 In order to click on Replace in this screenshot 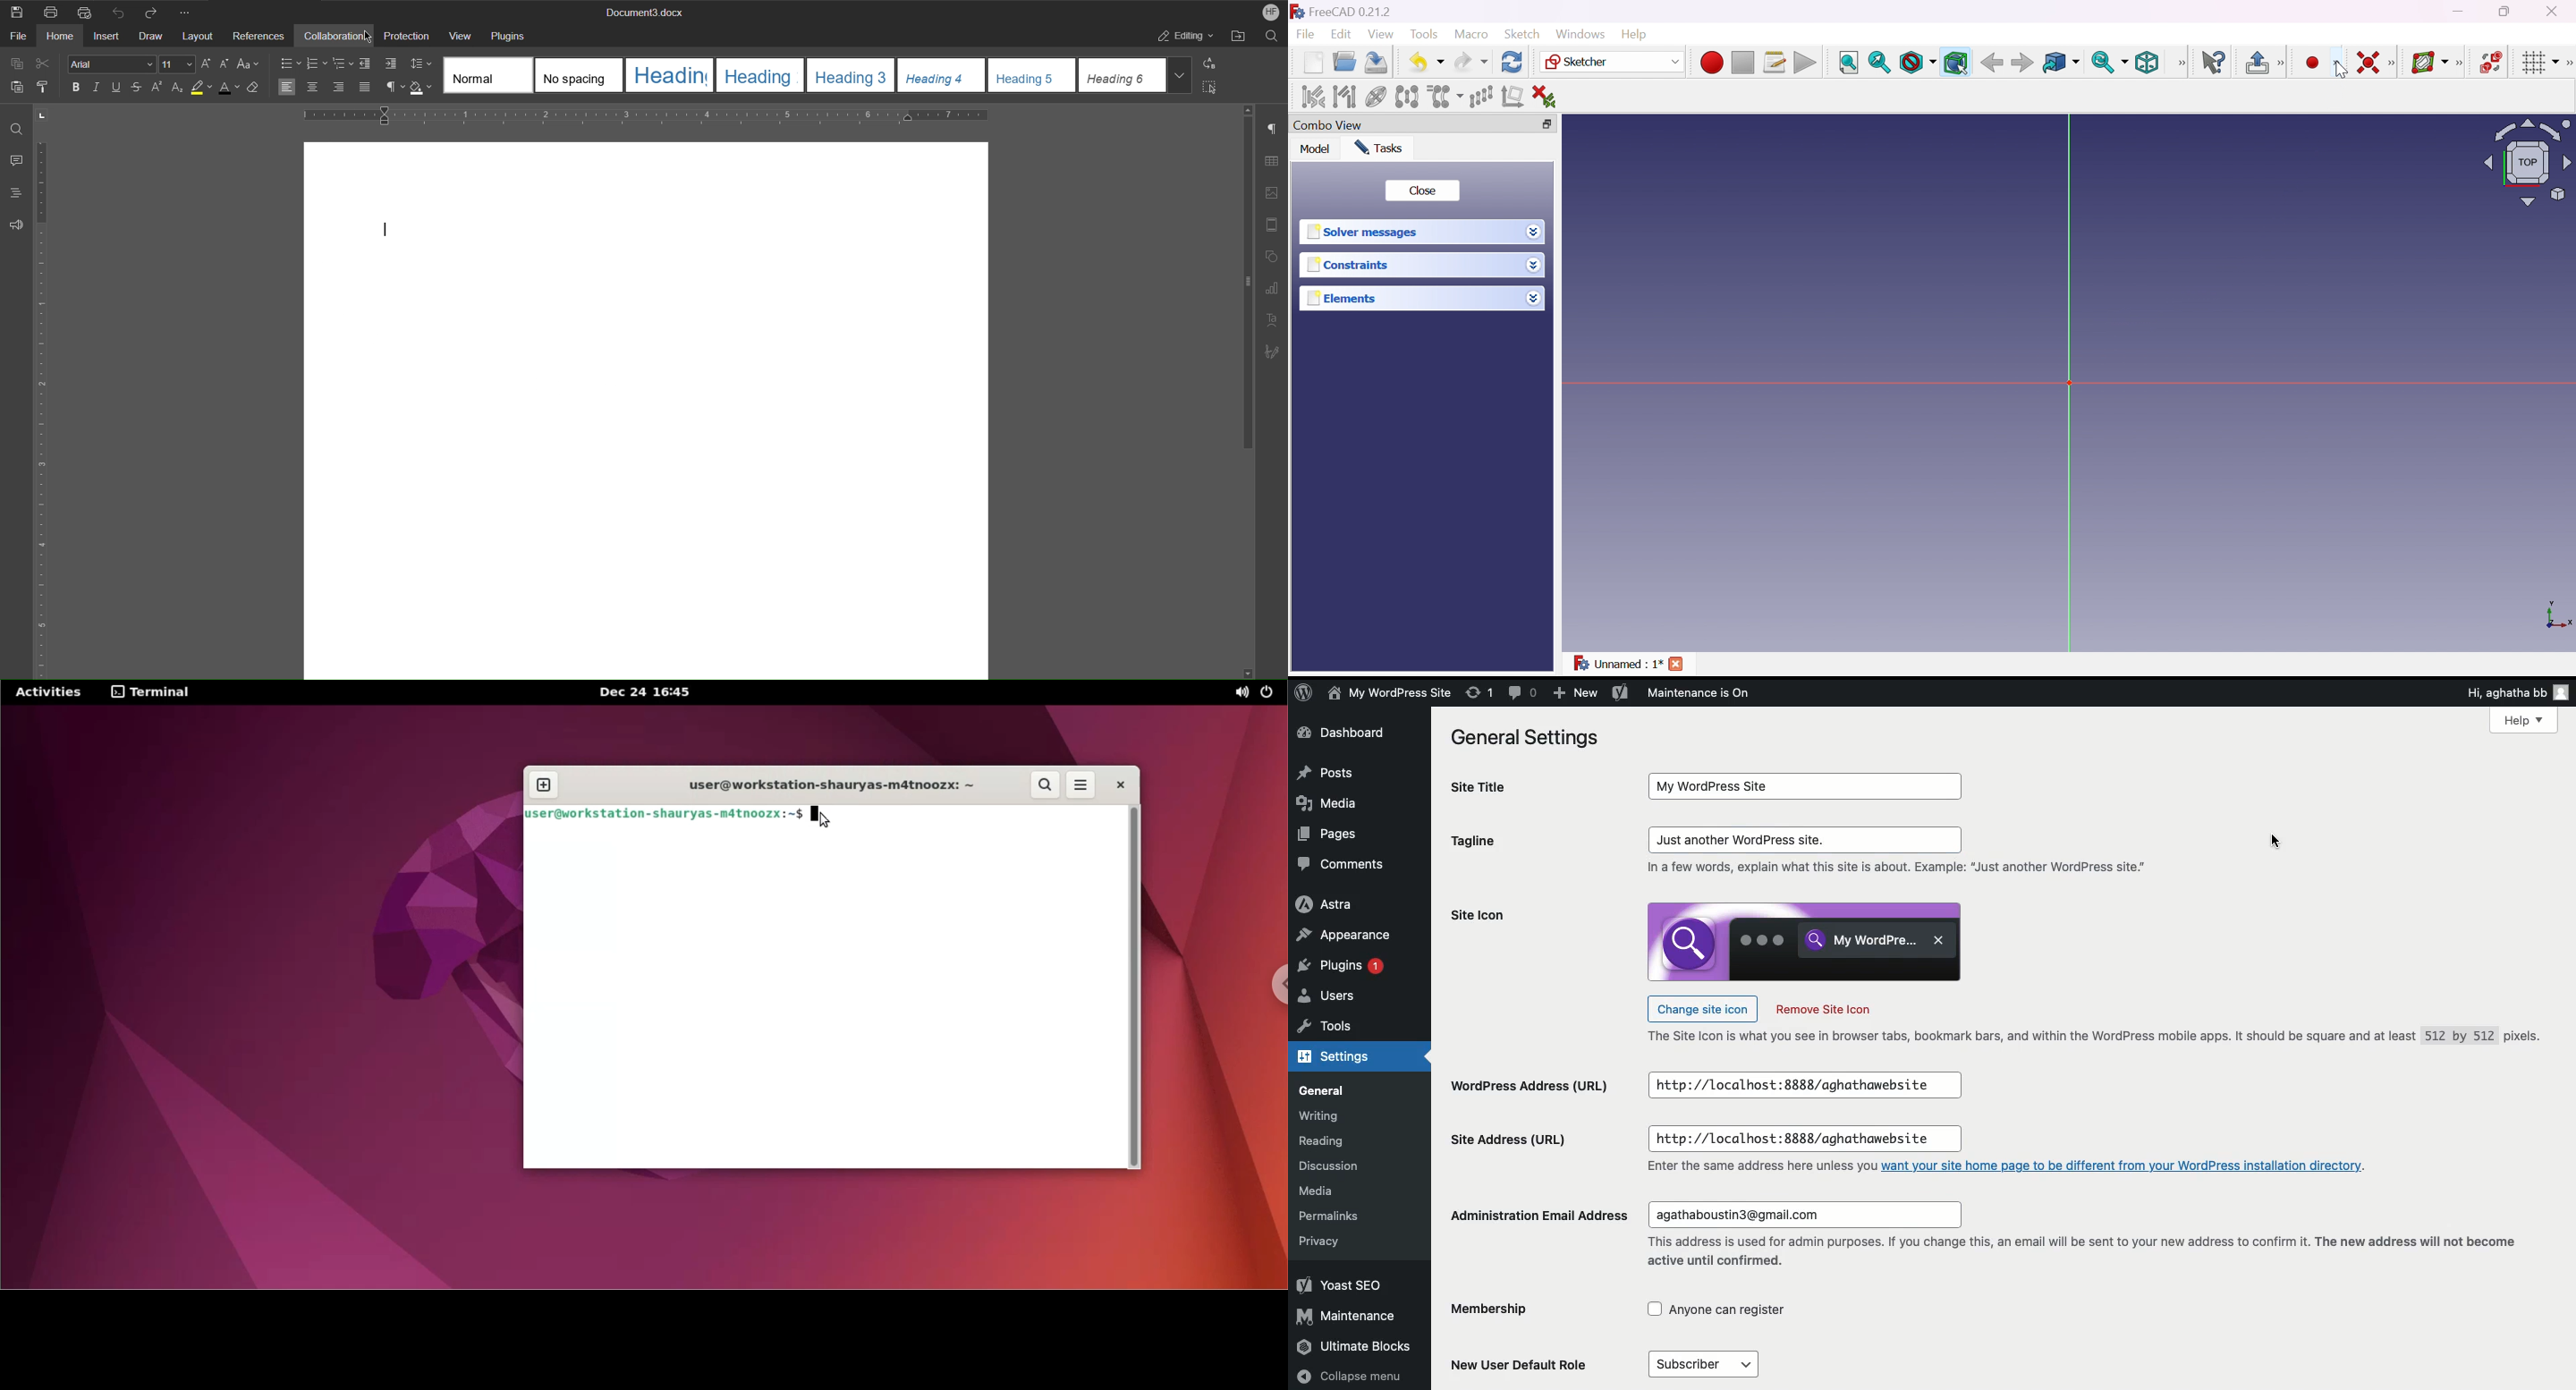, I will do `click(1213, 62)`.